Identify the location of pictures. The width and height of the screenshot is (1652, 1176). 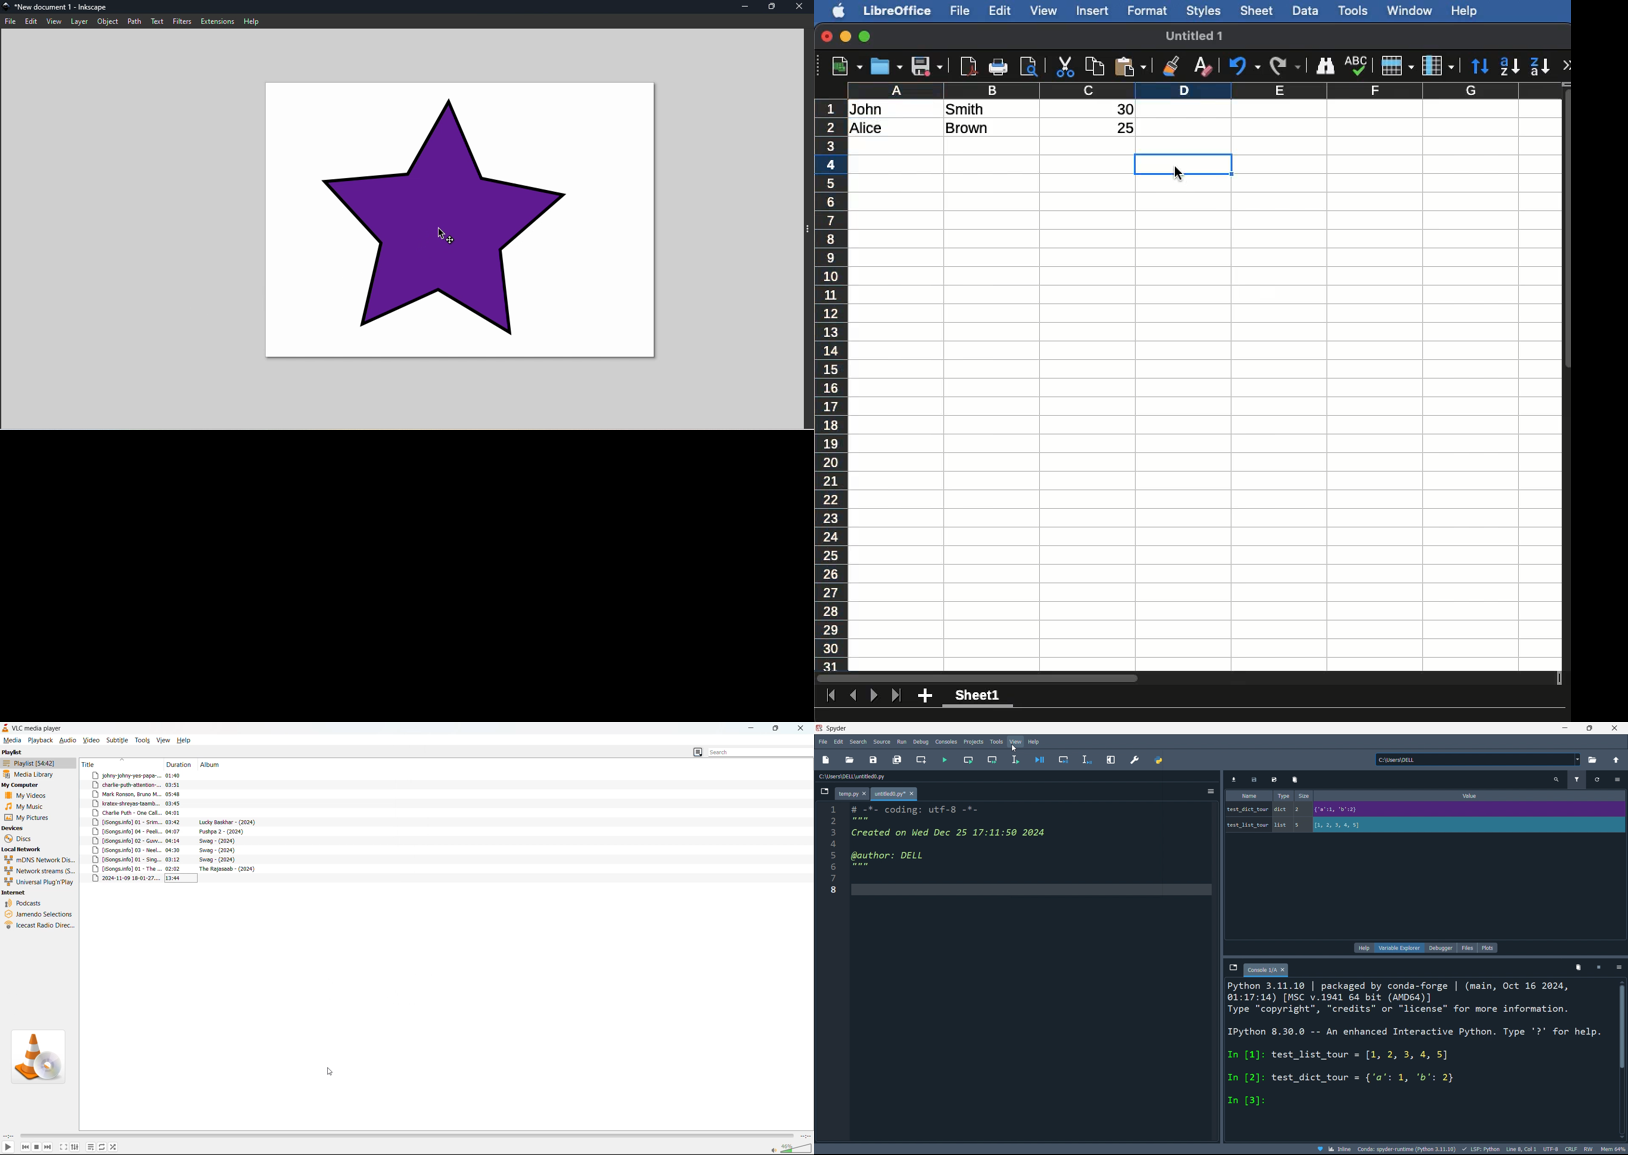
(31, 817).